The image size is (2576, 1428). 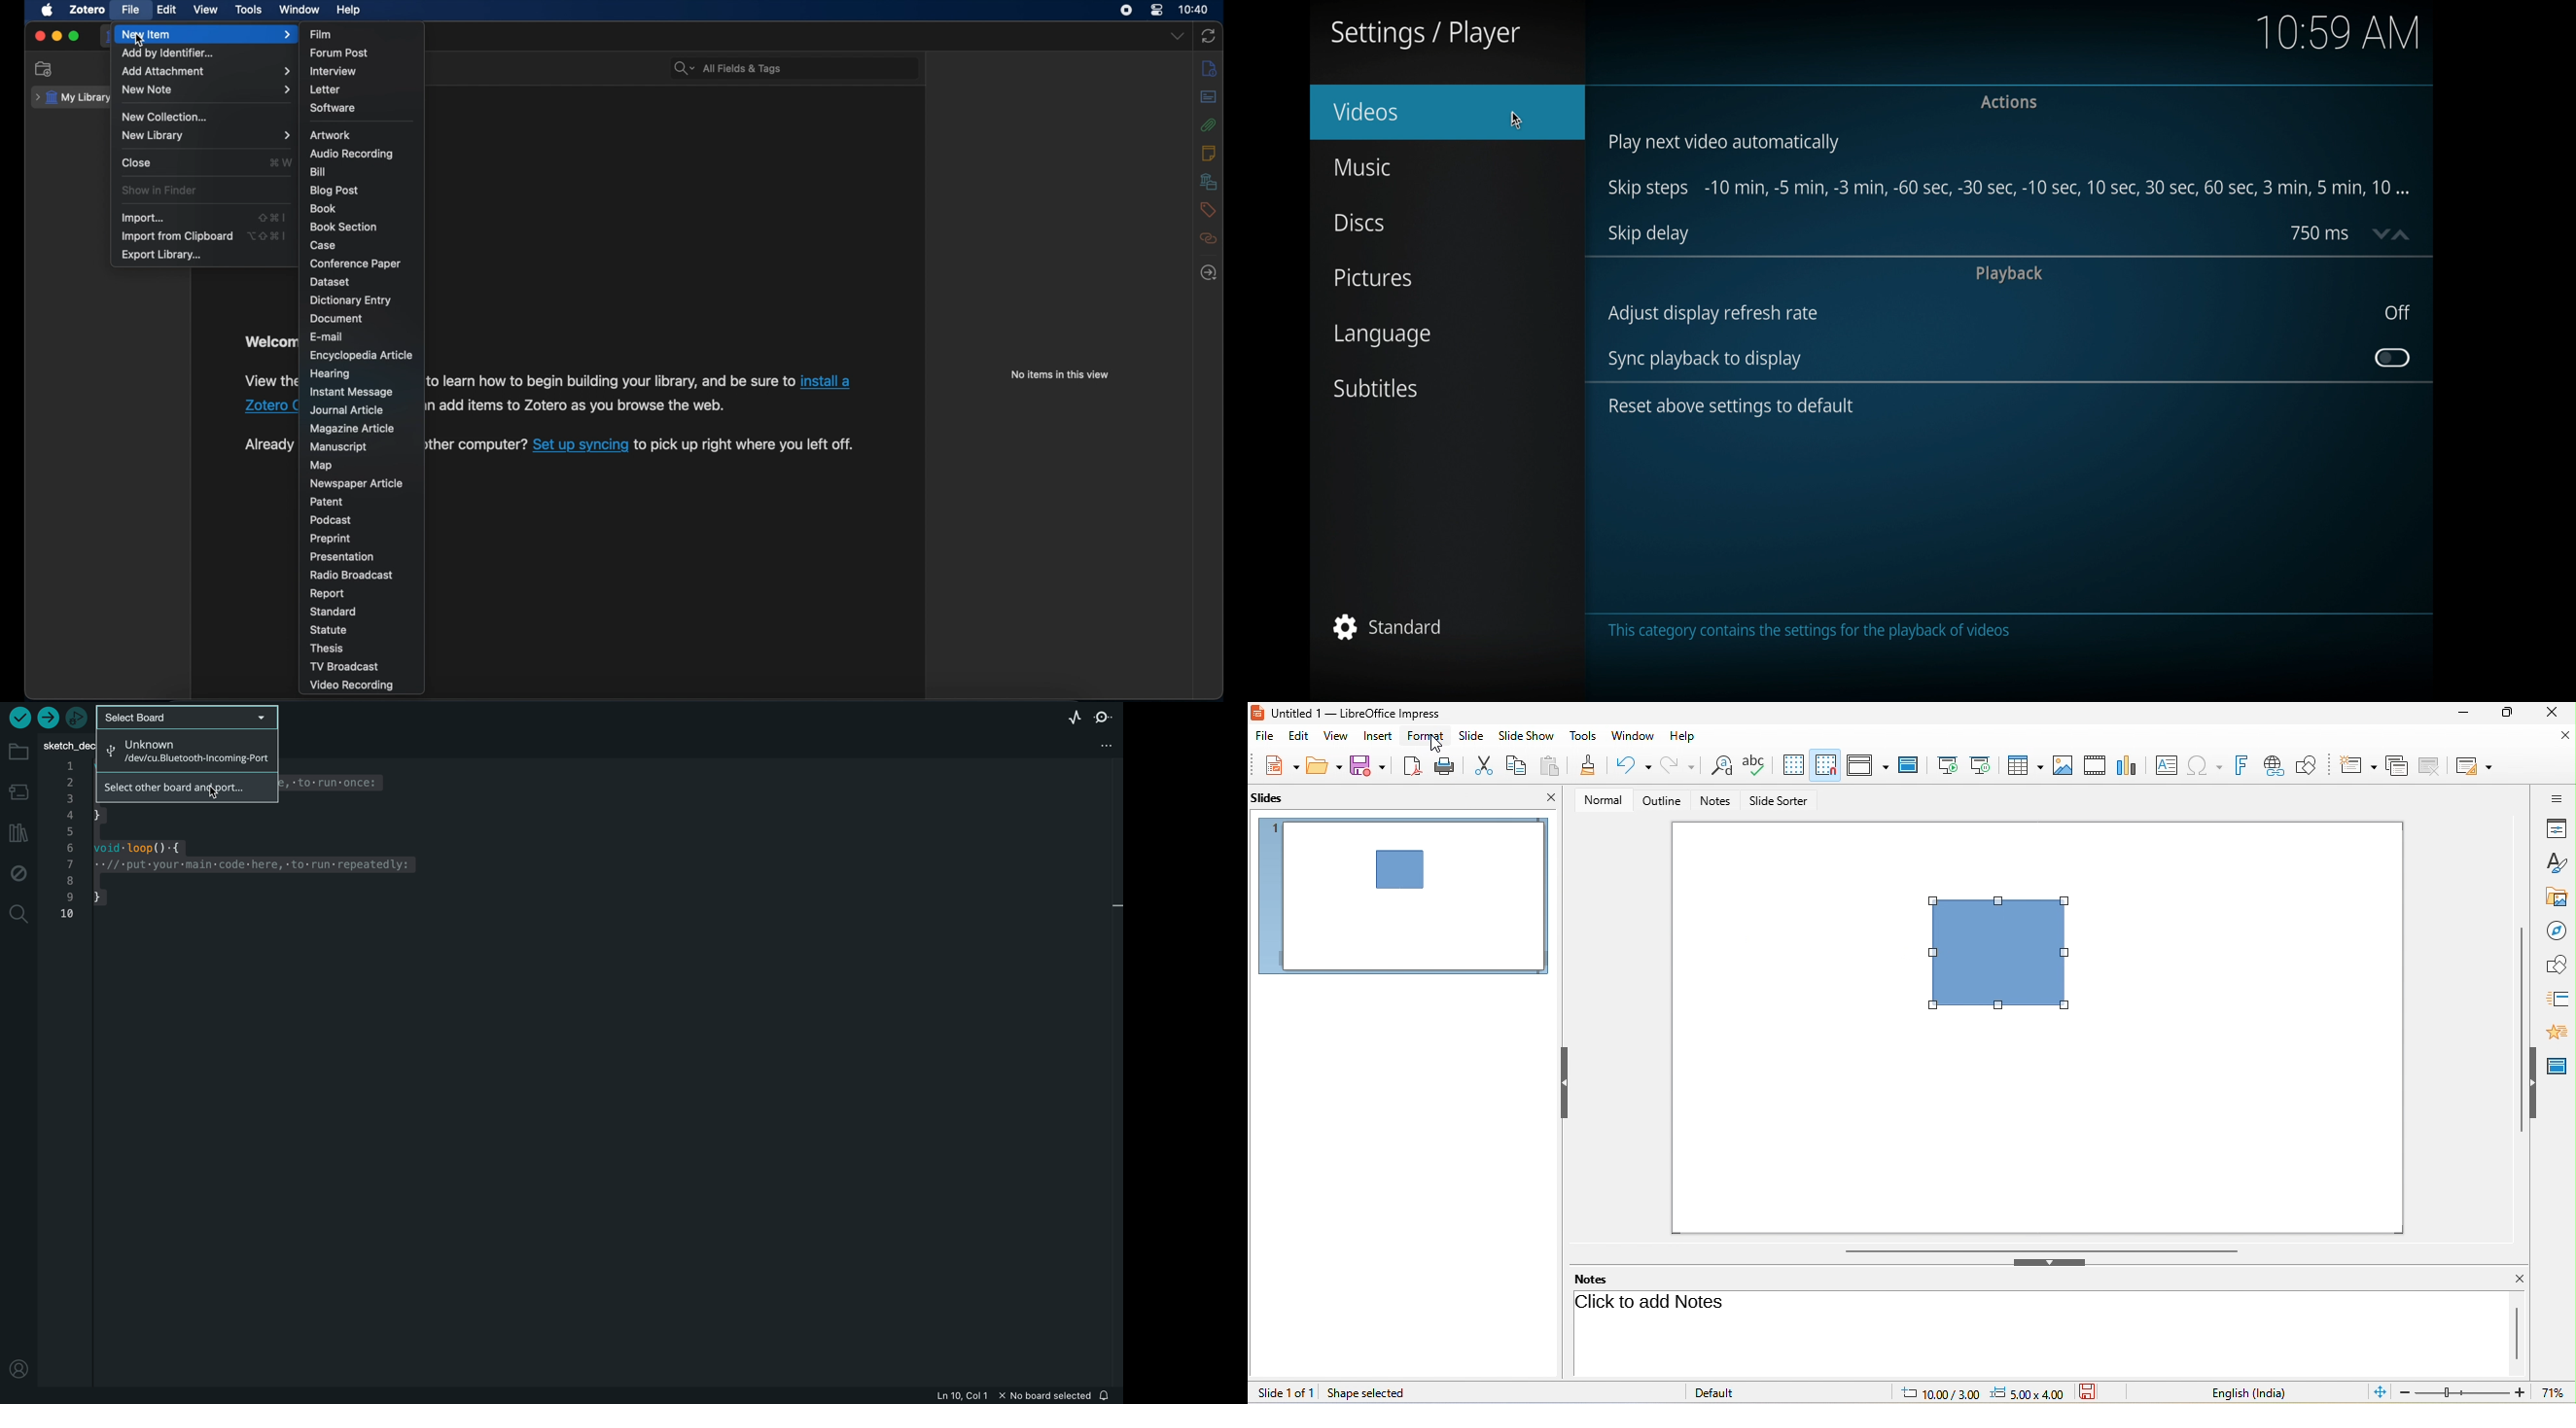 I want to click on subtitles, so click(x=1376, y=389).